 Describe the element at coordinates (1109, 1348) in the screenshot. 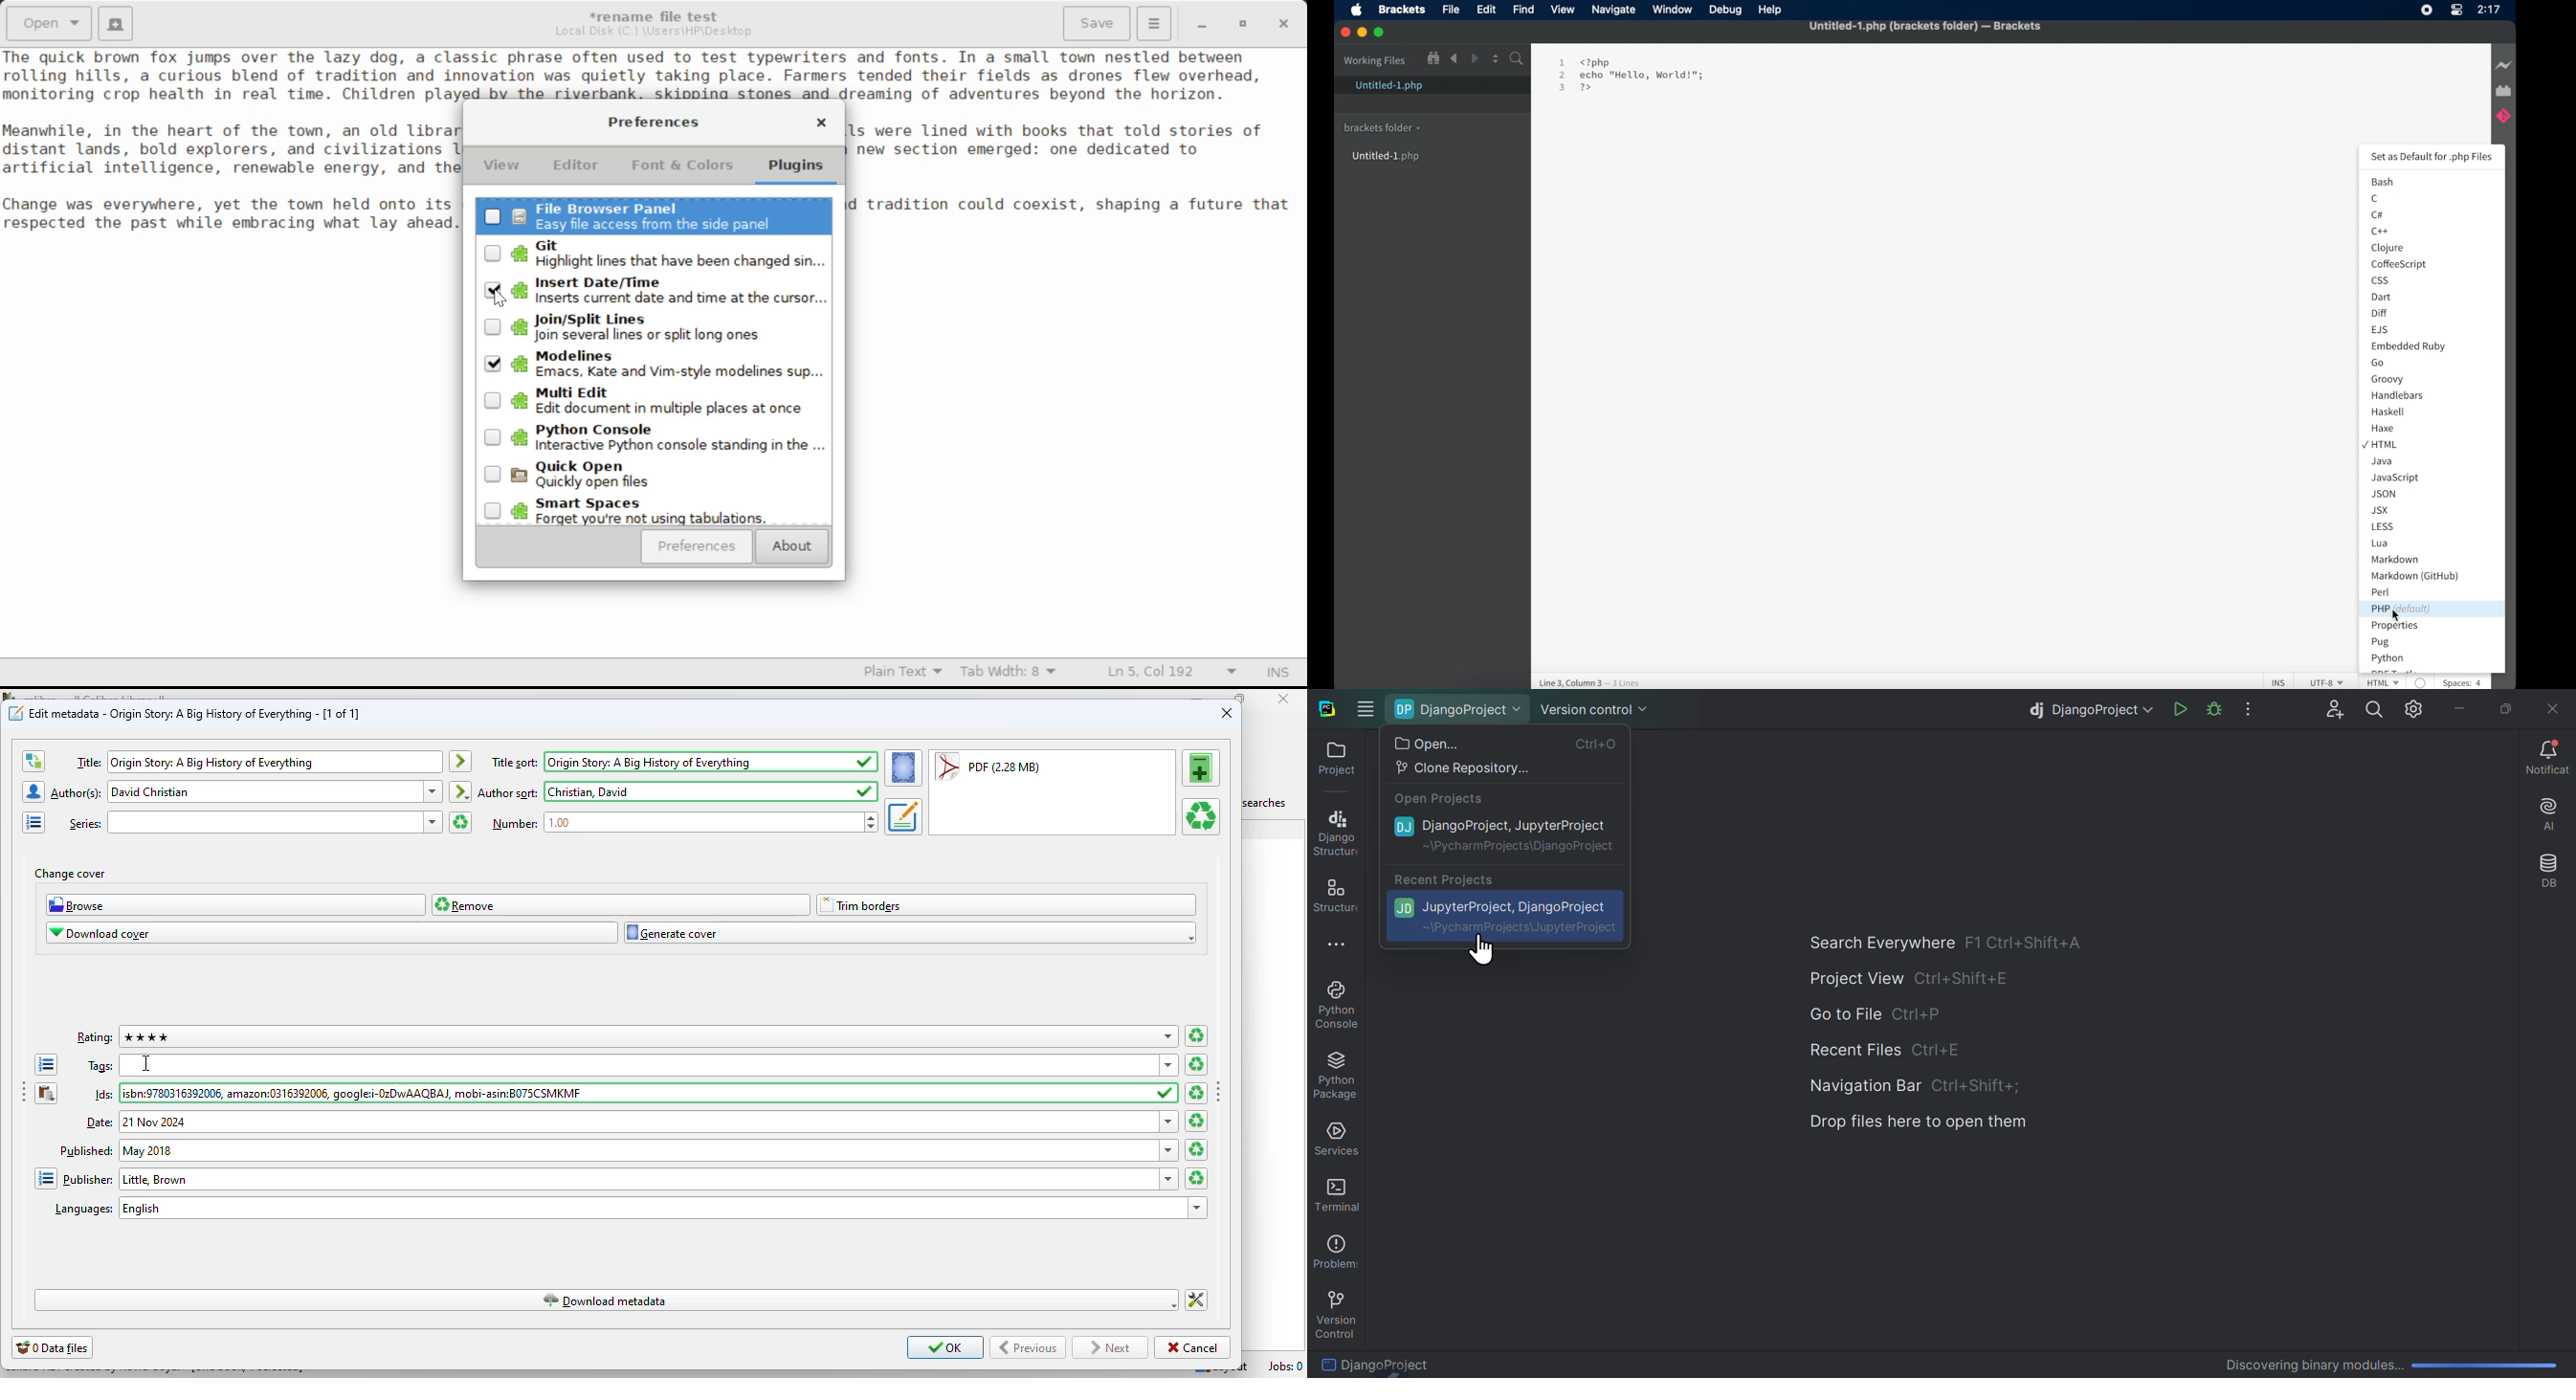

I see `next` at that location.